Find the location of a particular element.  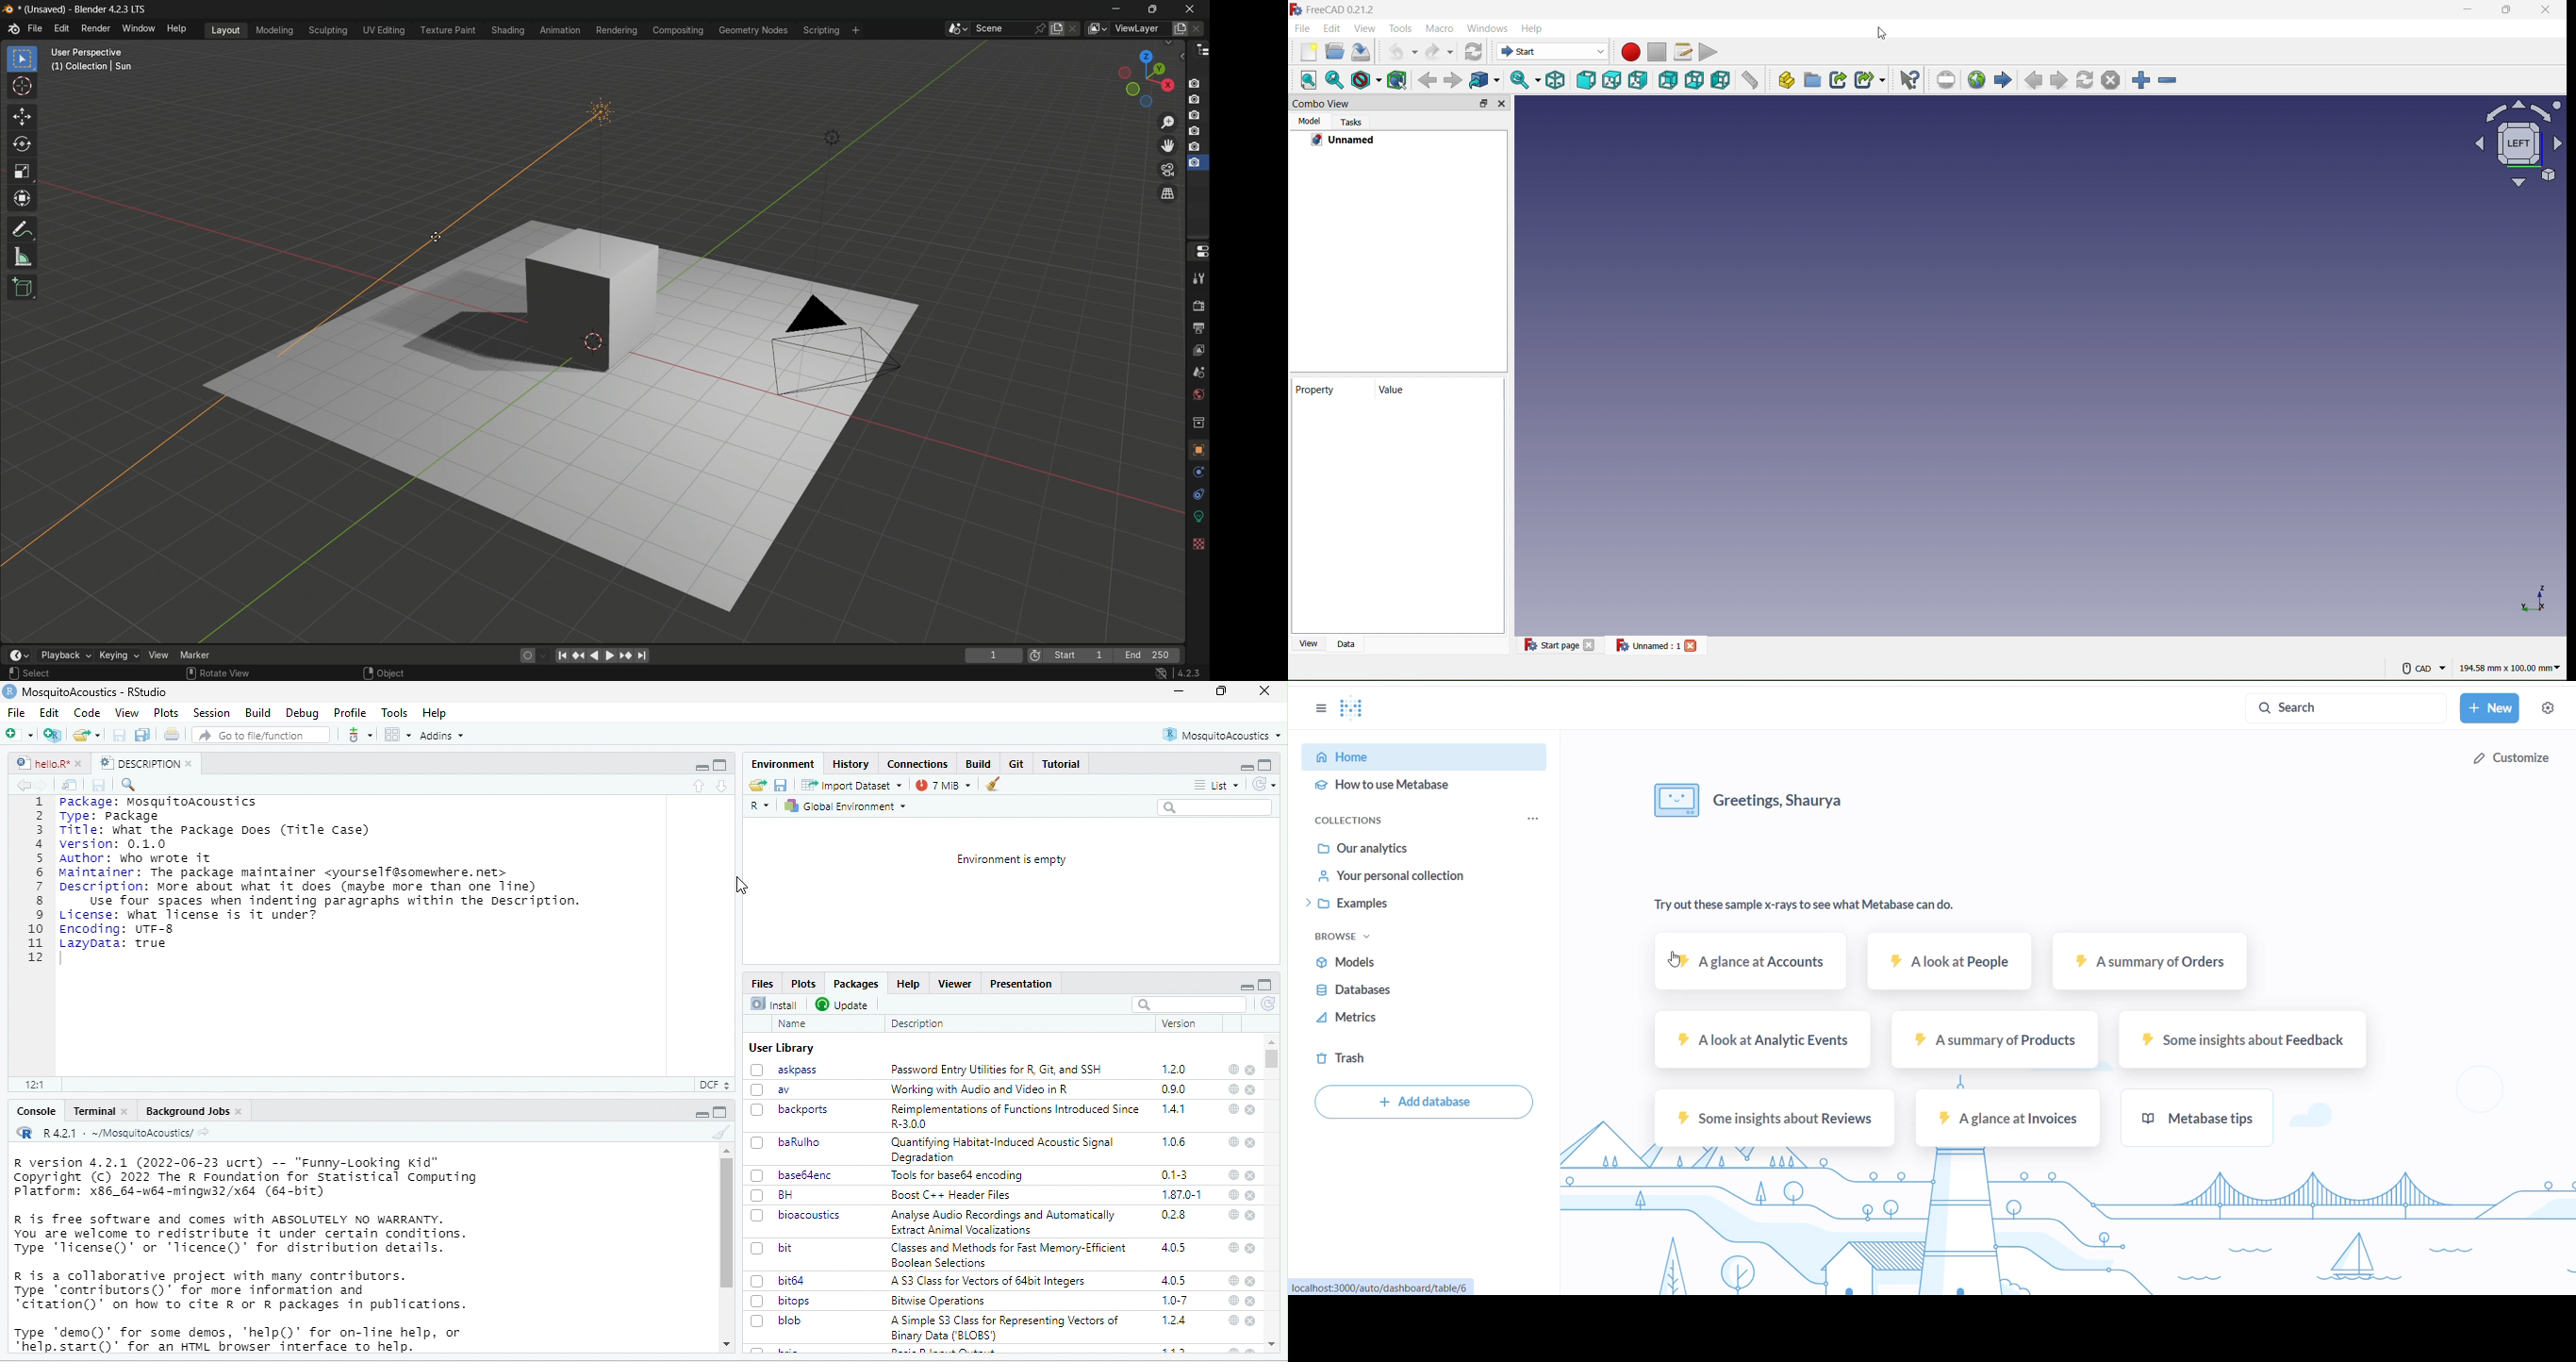

A glance at invoices sample is located at coordinates (2013, 1119).